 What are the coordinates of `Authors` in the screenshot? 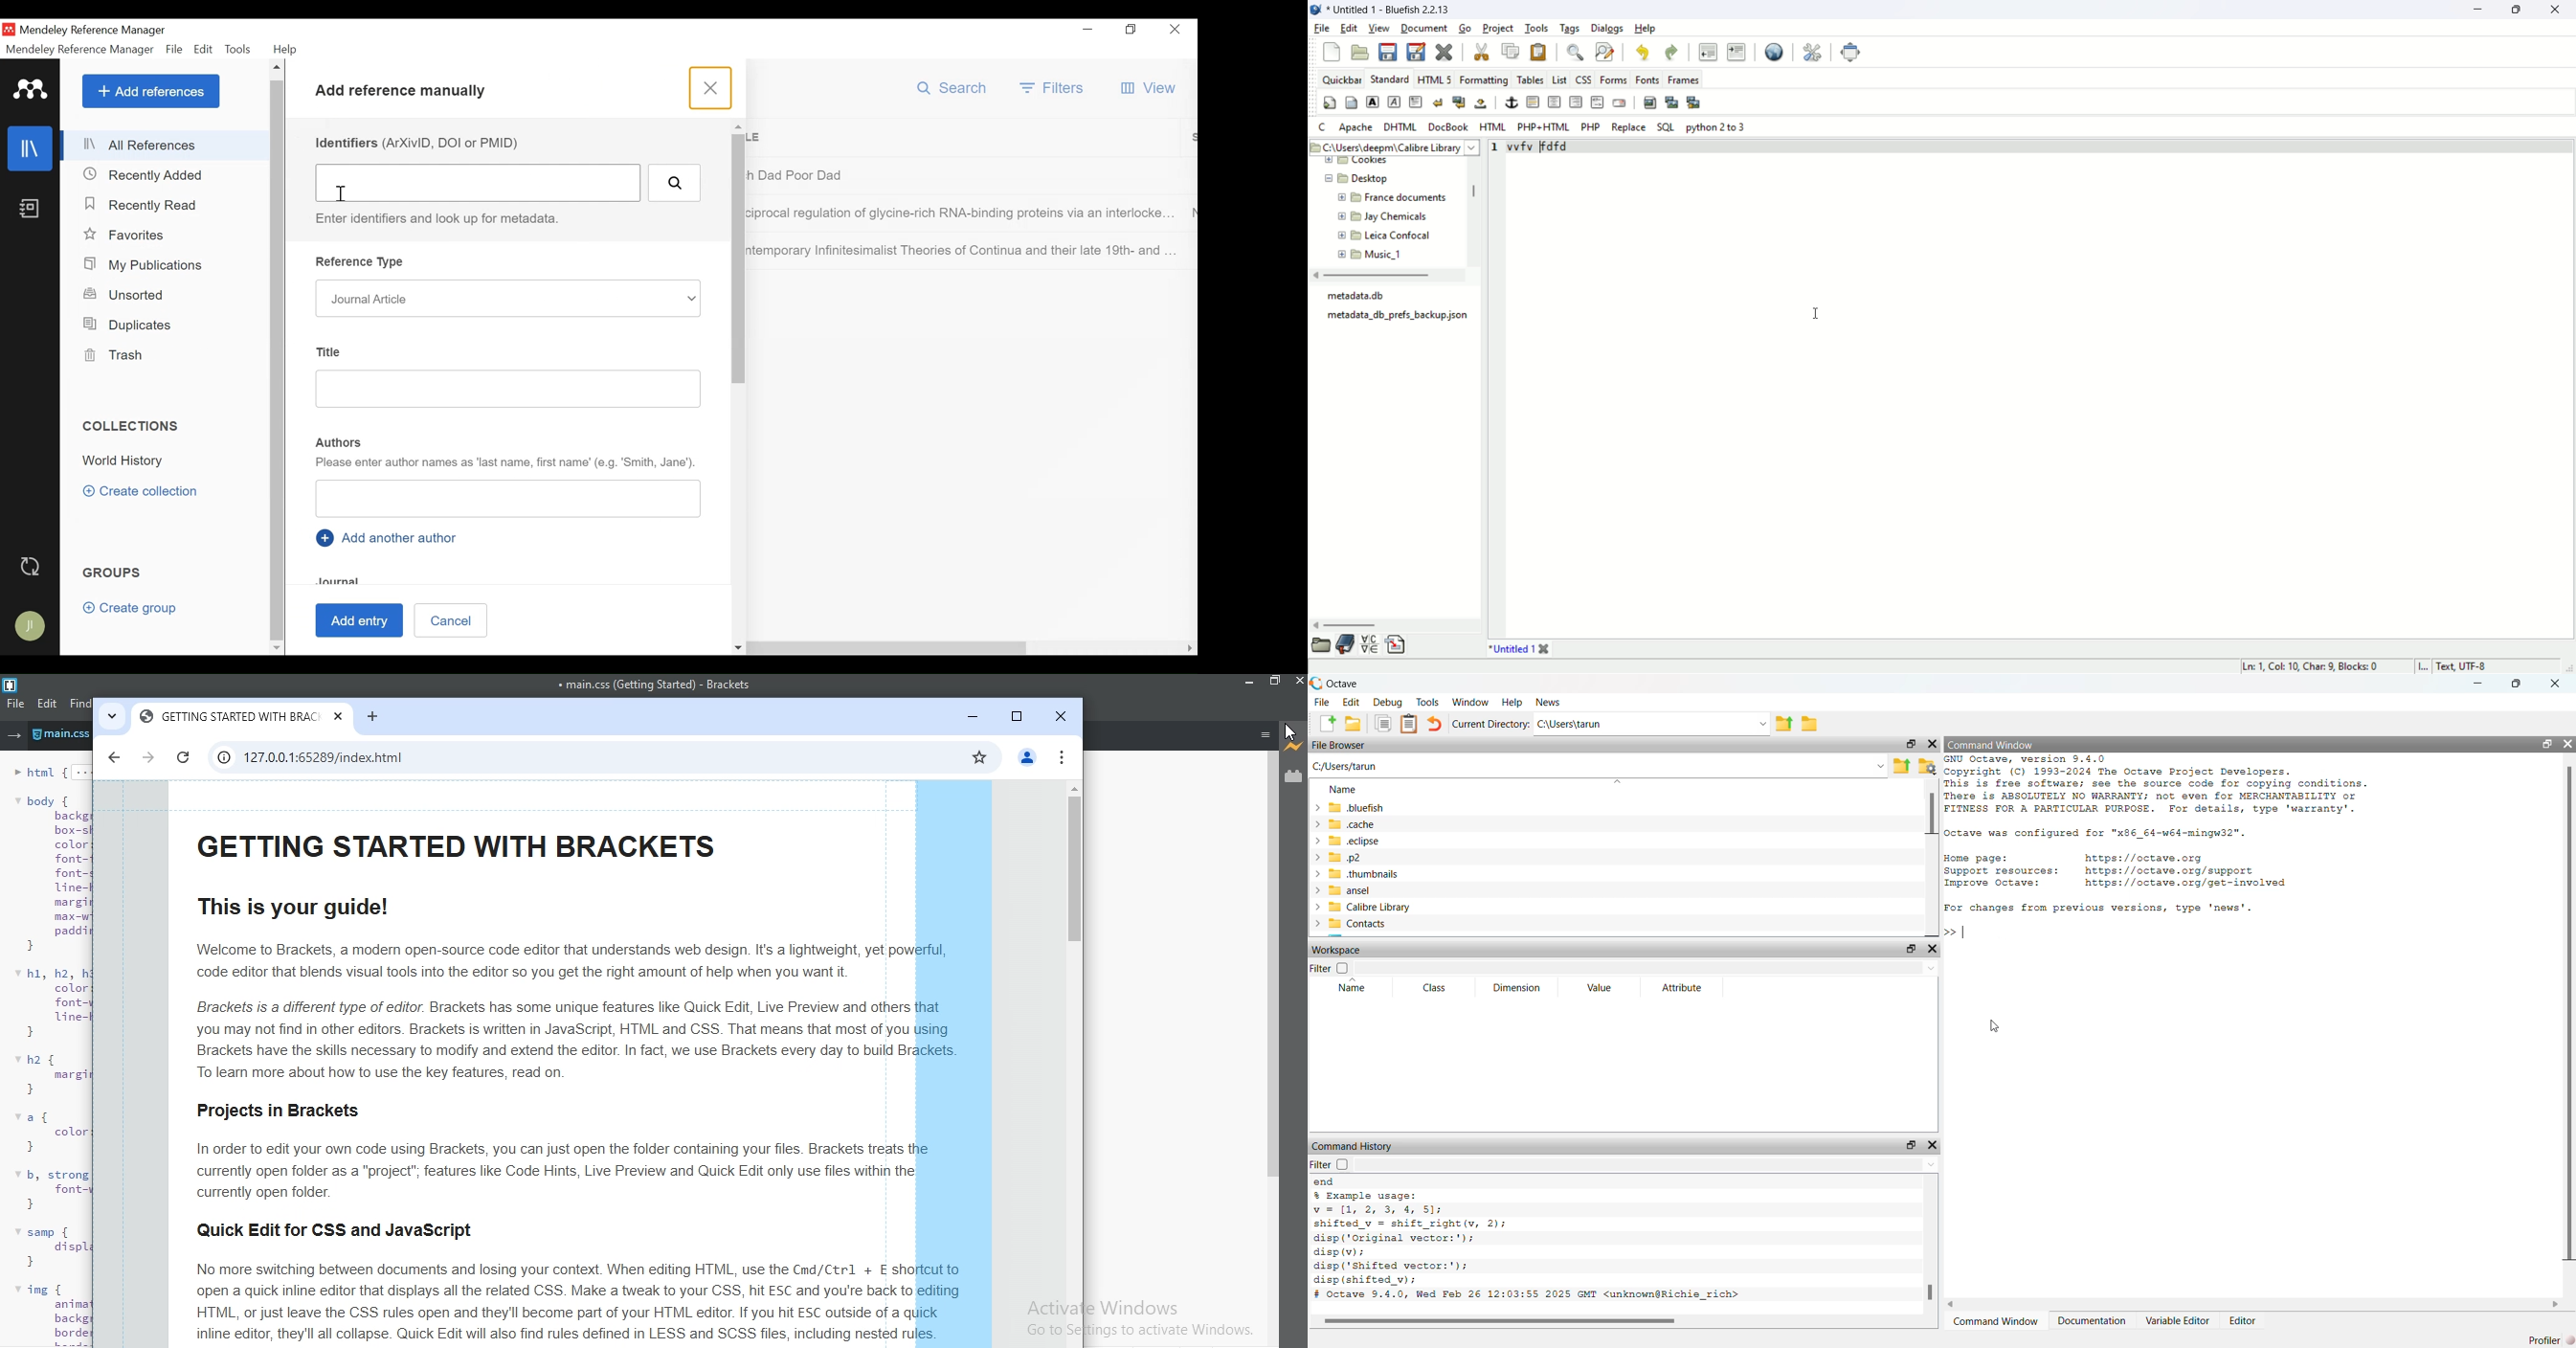 It's located at (339, 441).